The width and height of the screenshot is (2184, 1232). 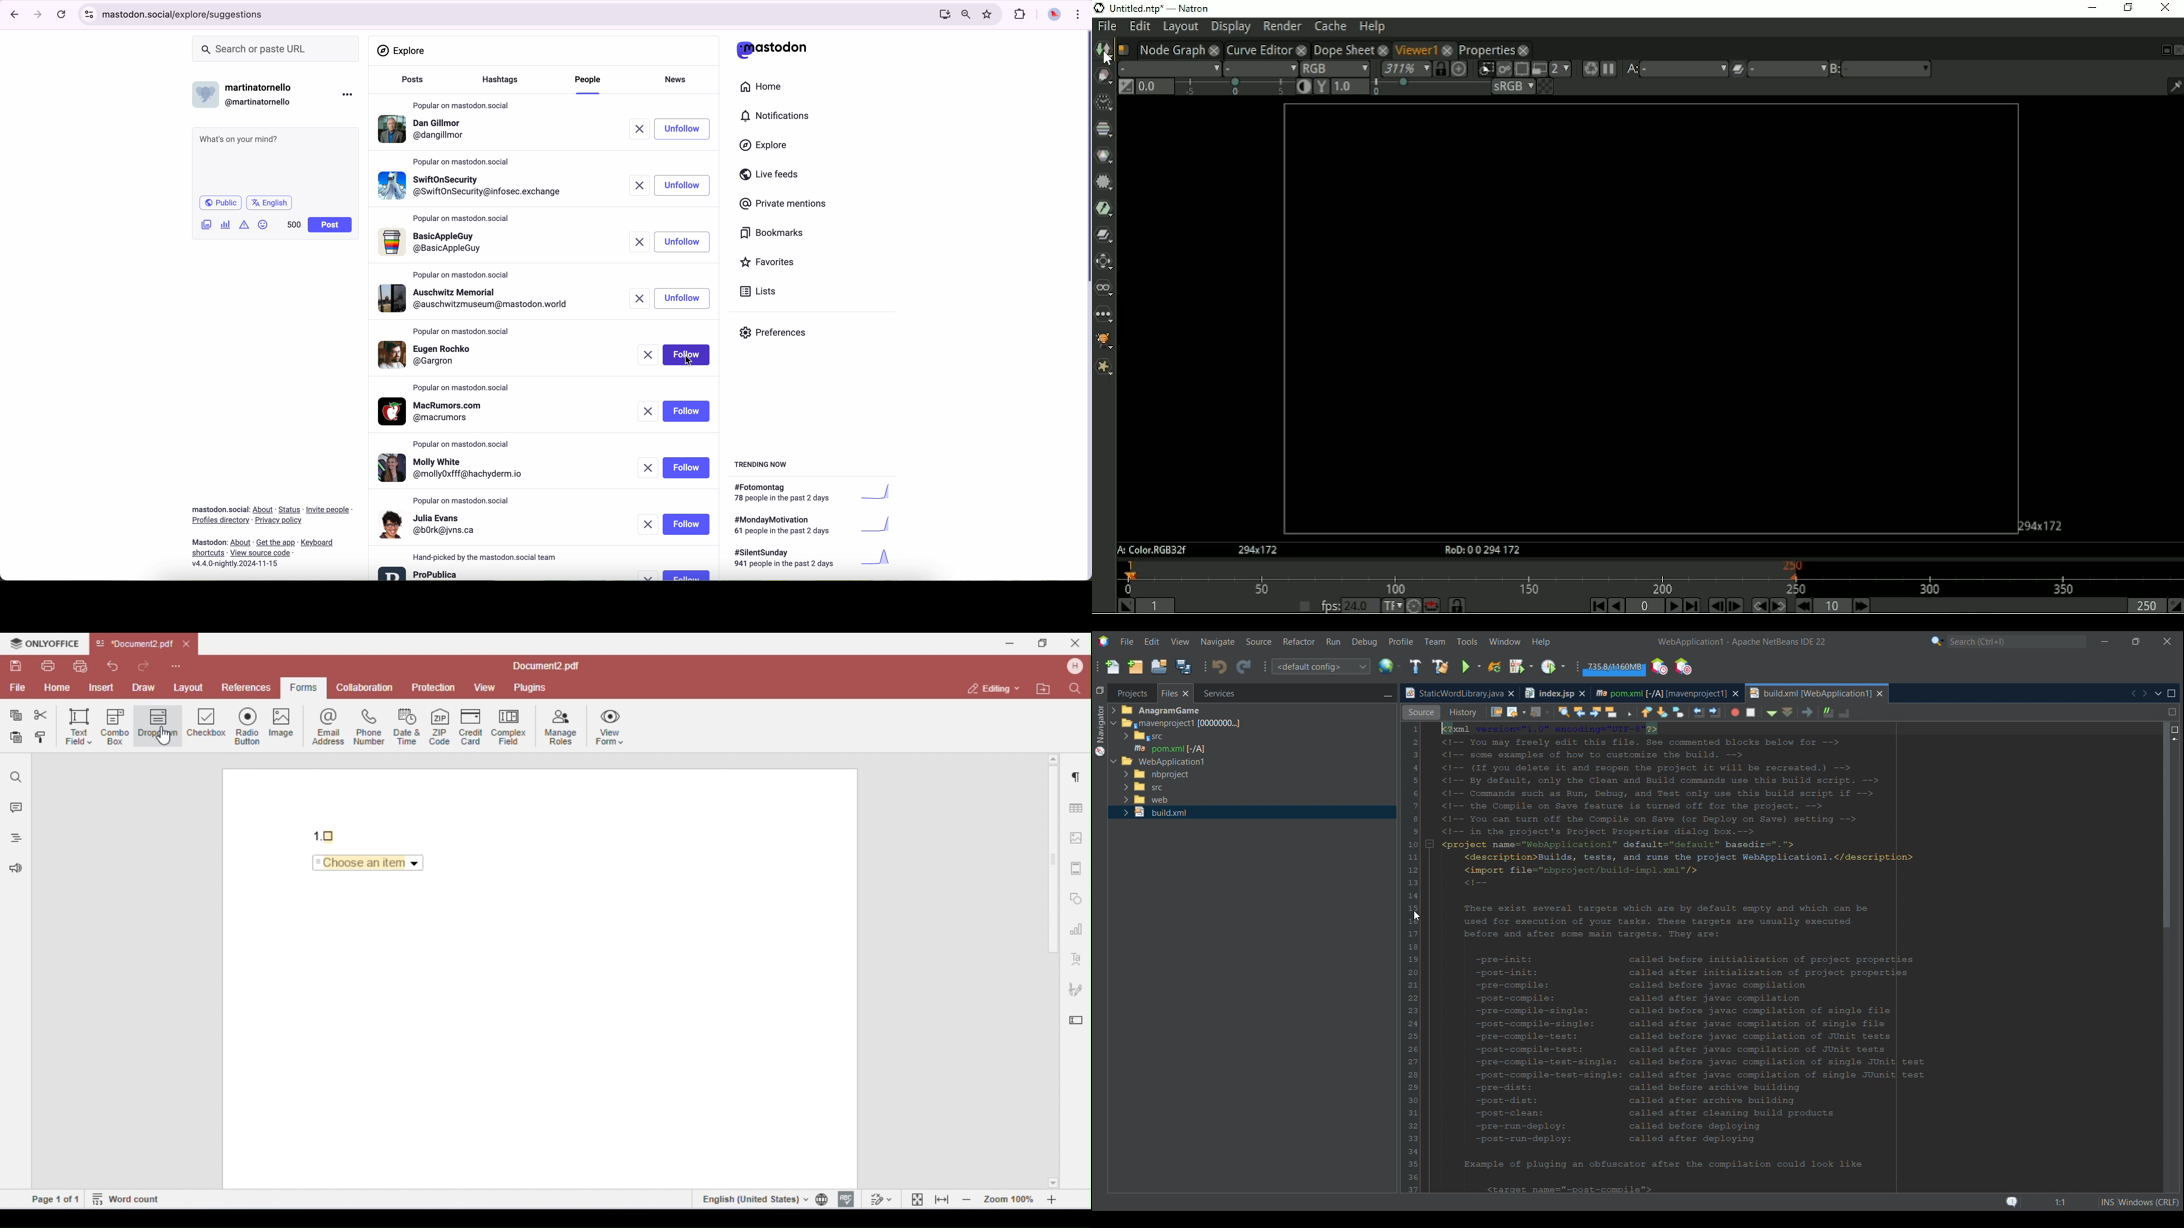 I want to click on View menu, so click(x=1180, y=642).